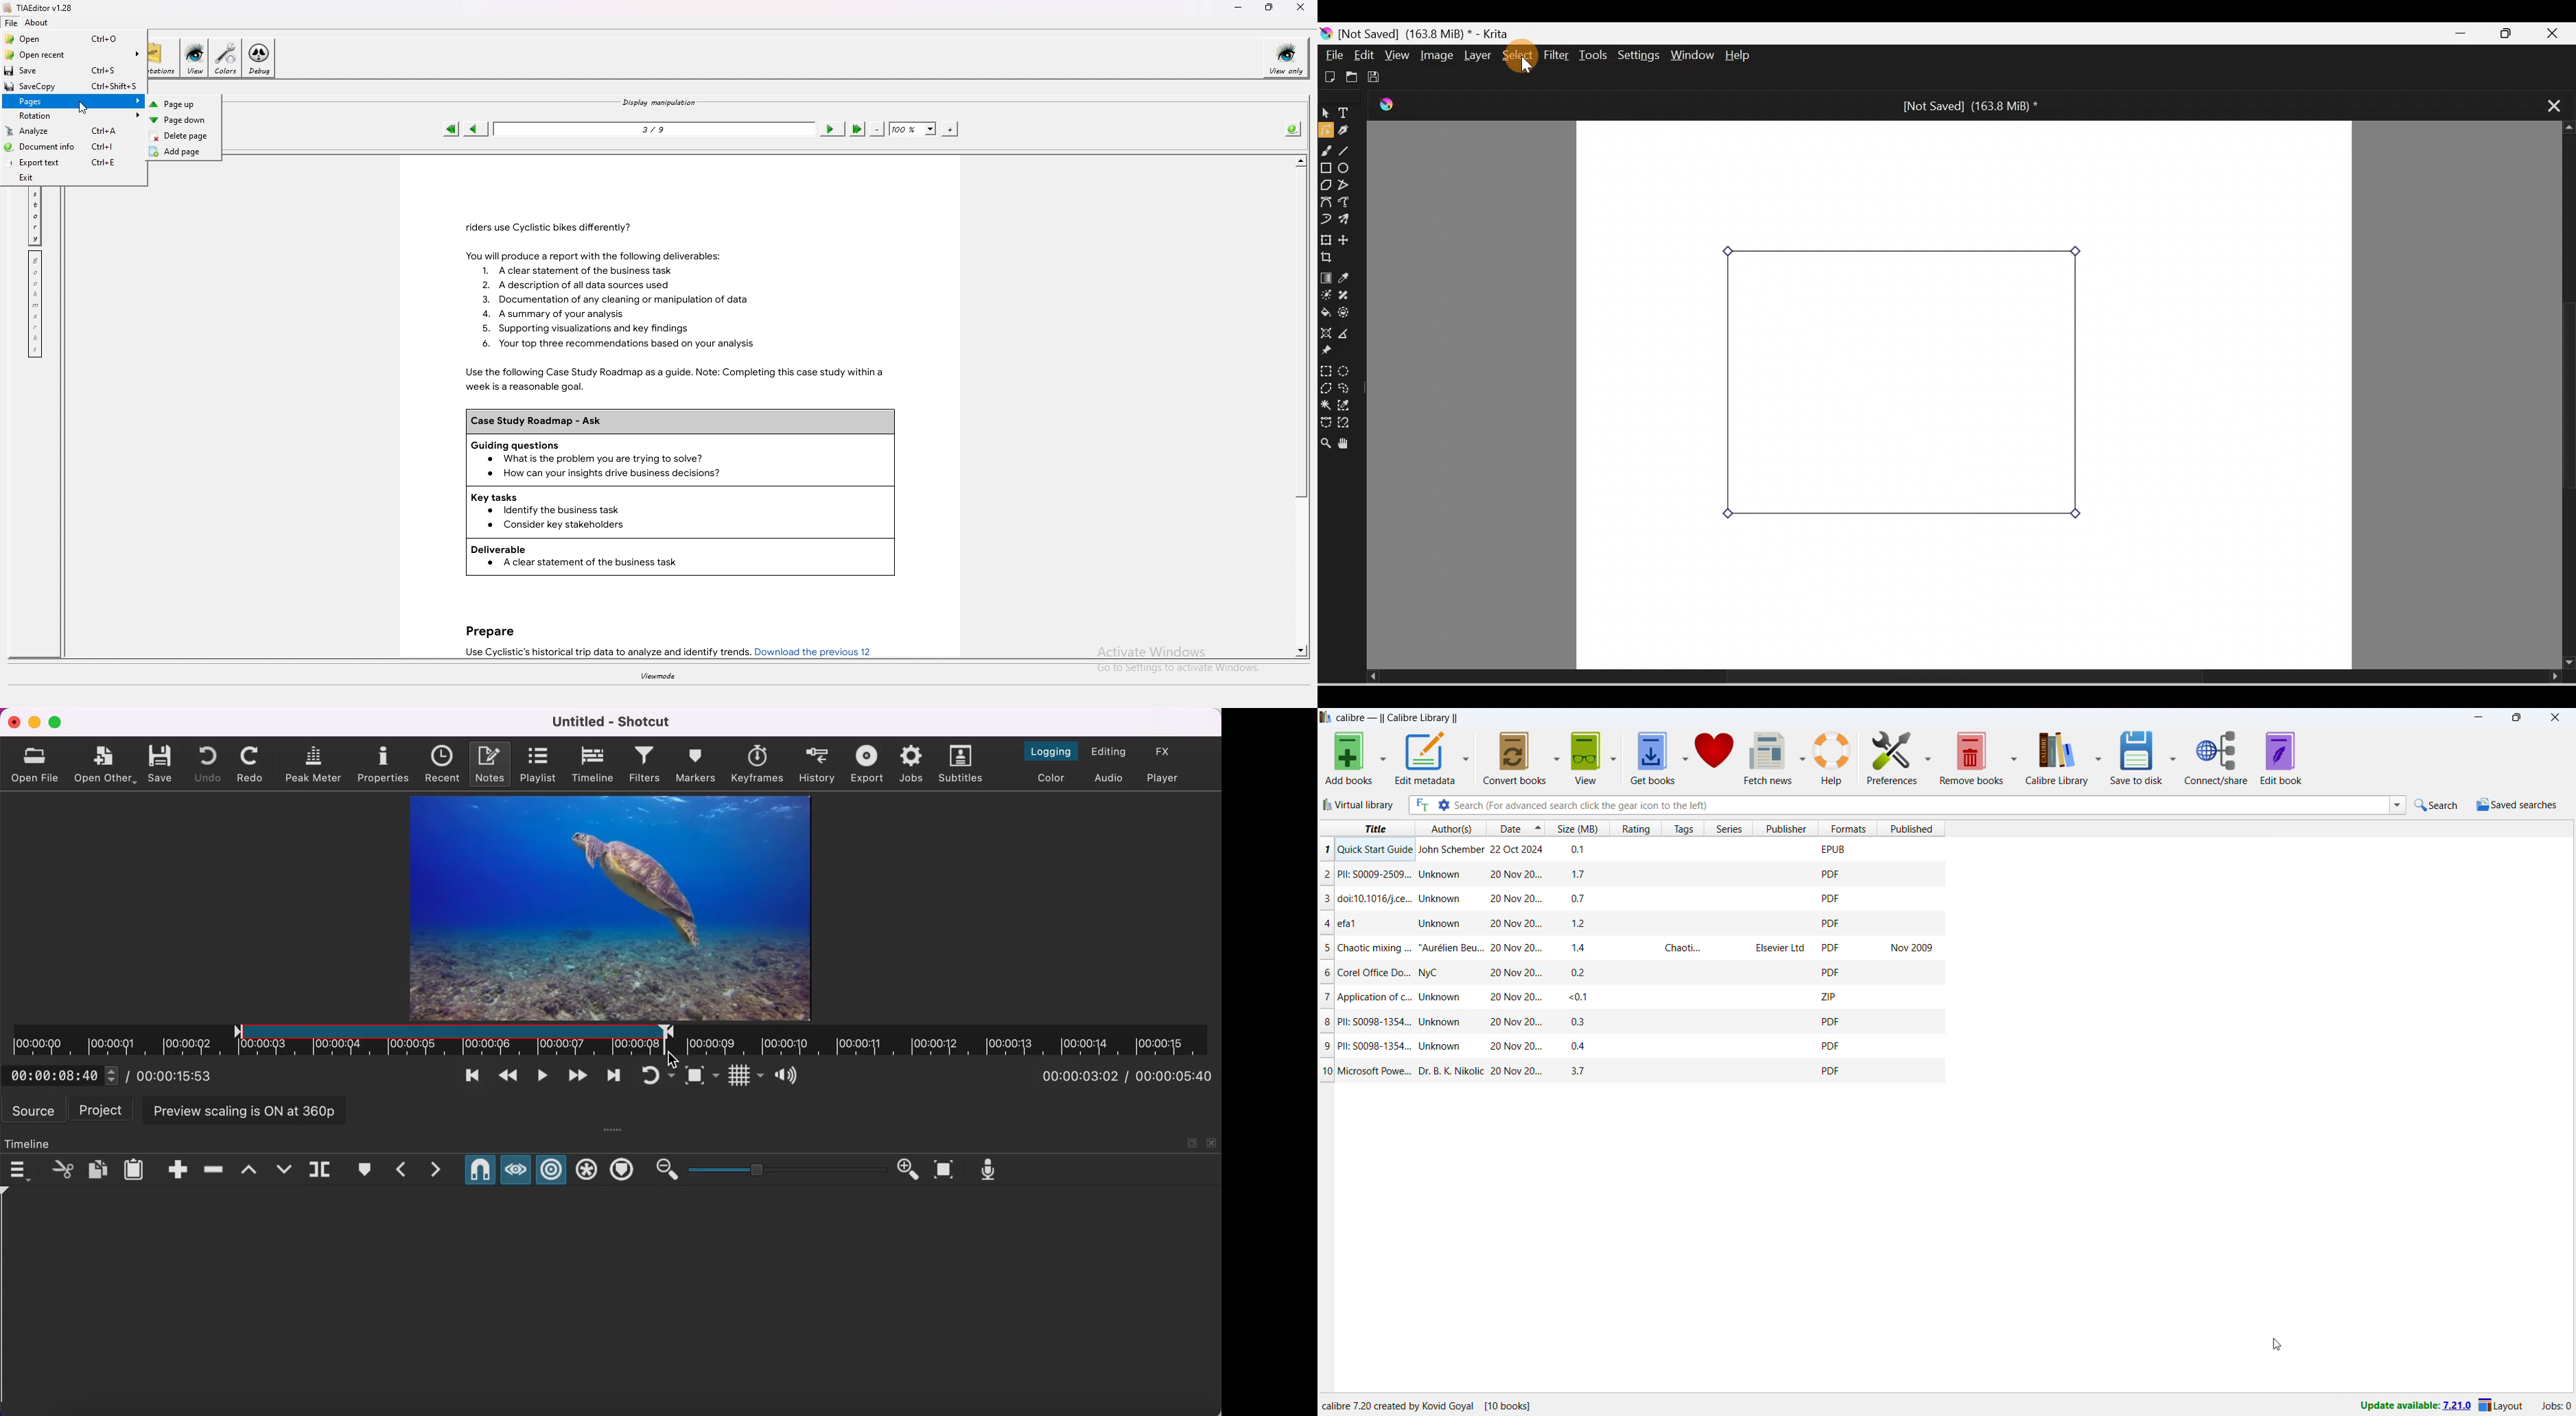  I want to click on 7 | Application of c.. Unknown ~~ 20Nov20..  <0.1, so click(1597, 998).